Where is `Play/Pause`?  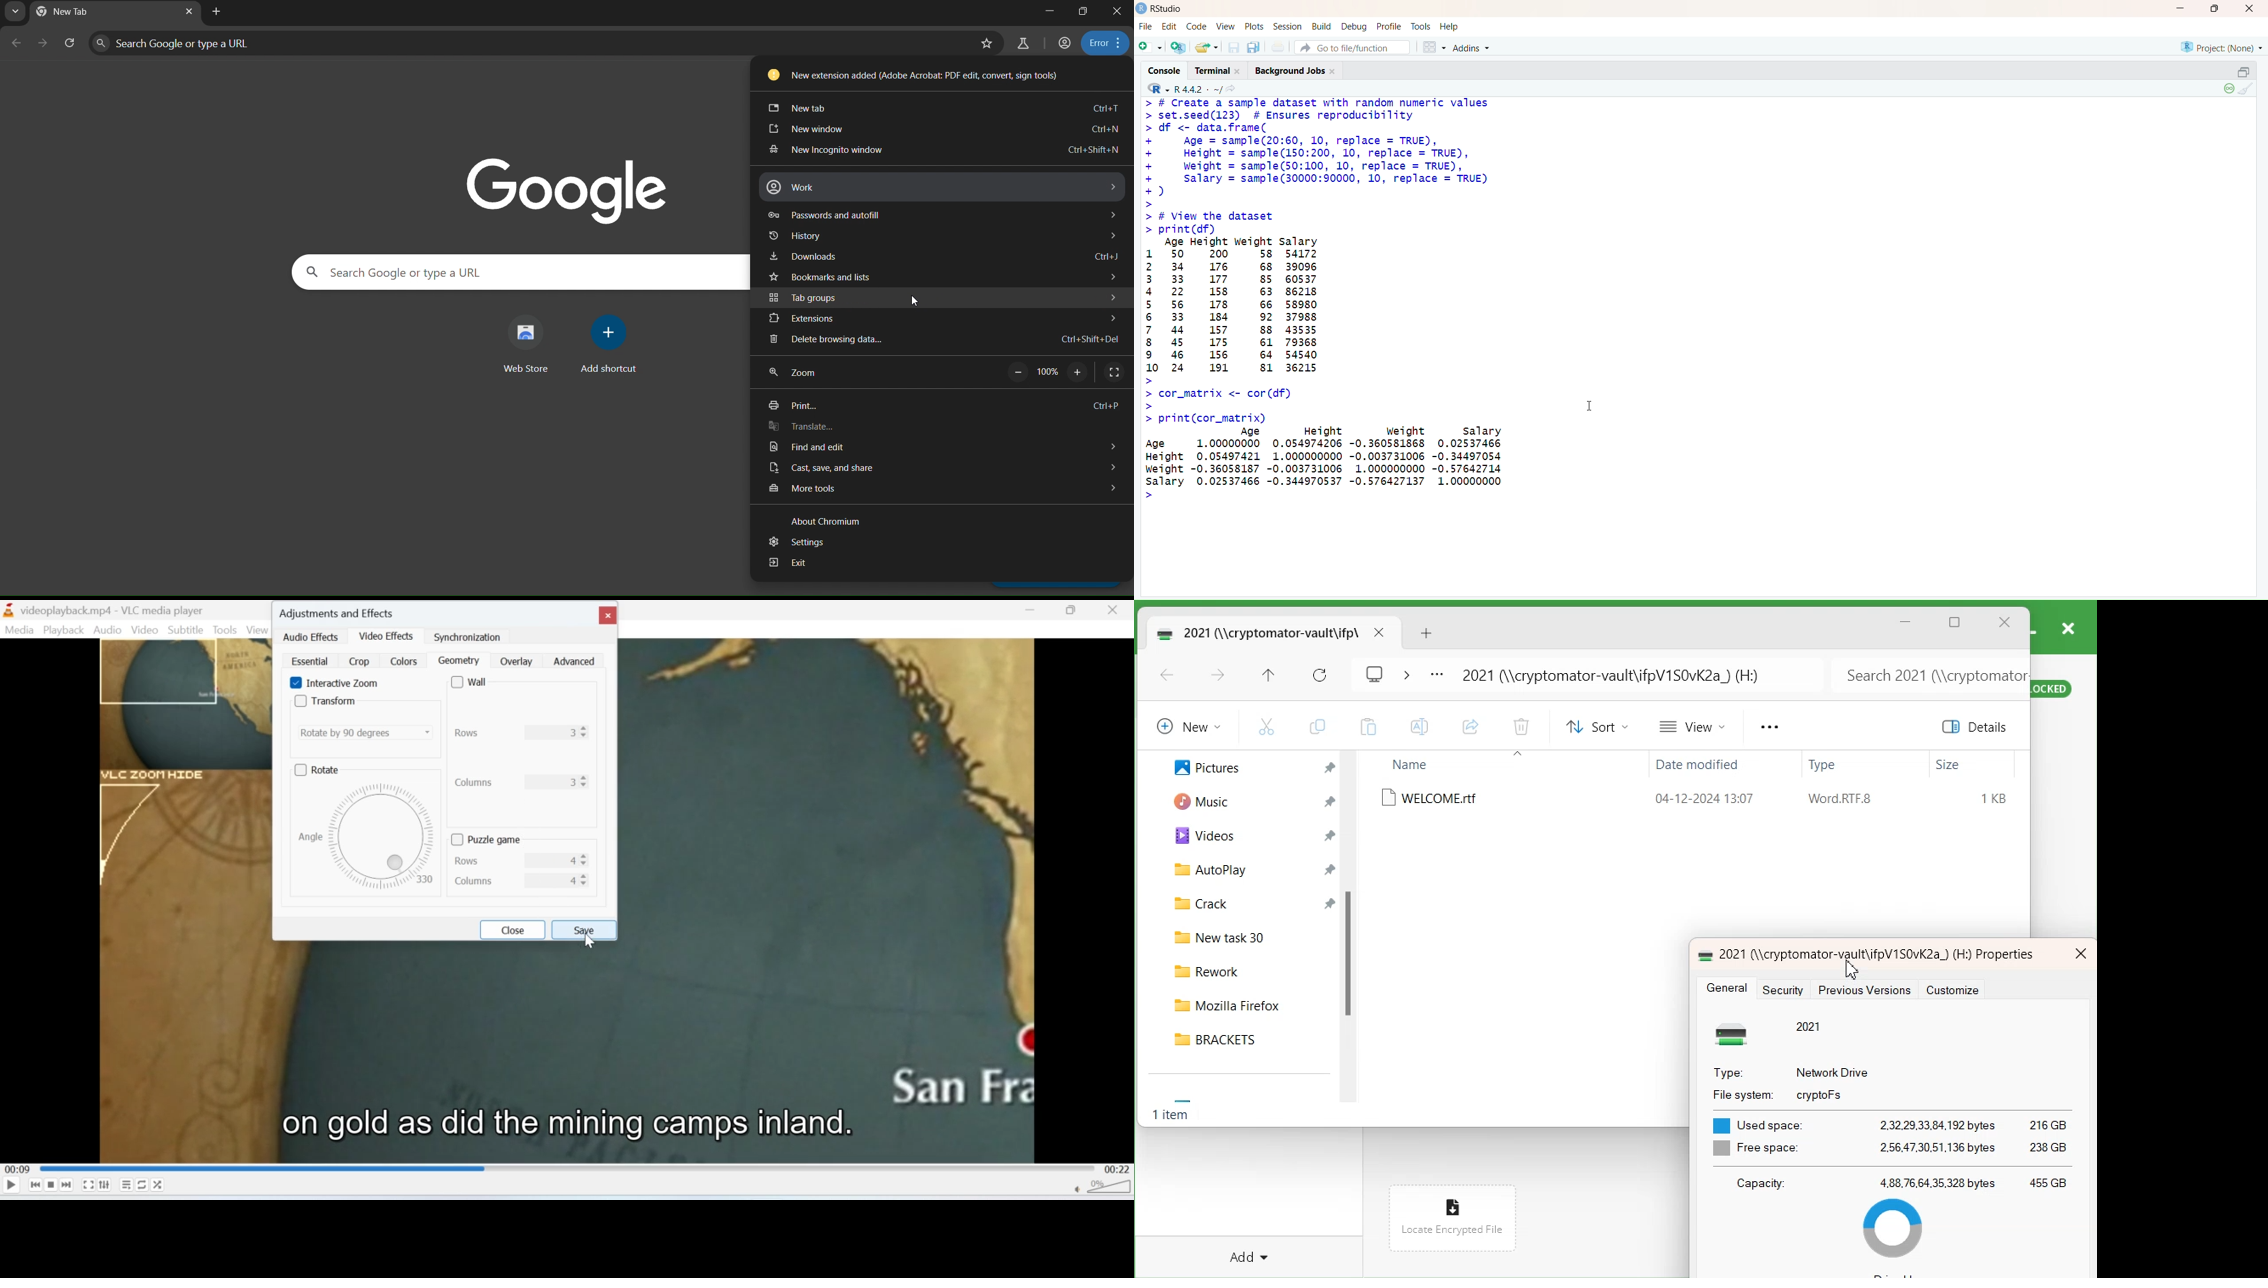 Play/Pause is located at coordinates (12, 1185).